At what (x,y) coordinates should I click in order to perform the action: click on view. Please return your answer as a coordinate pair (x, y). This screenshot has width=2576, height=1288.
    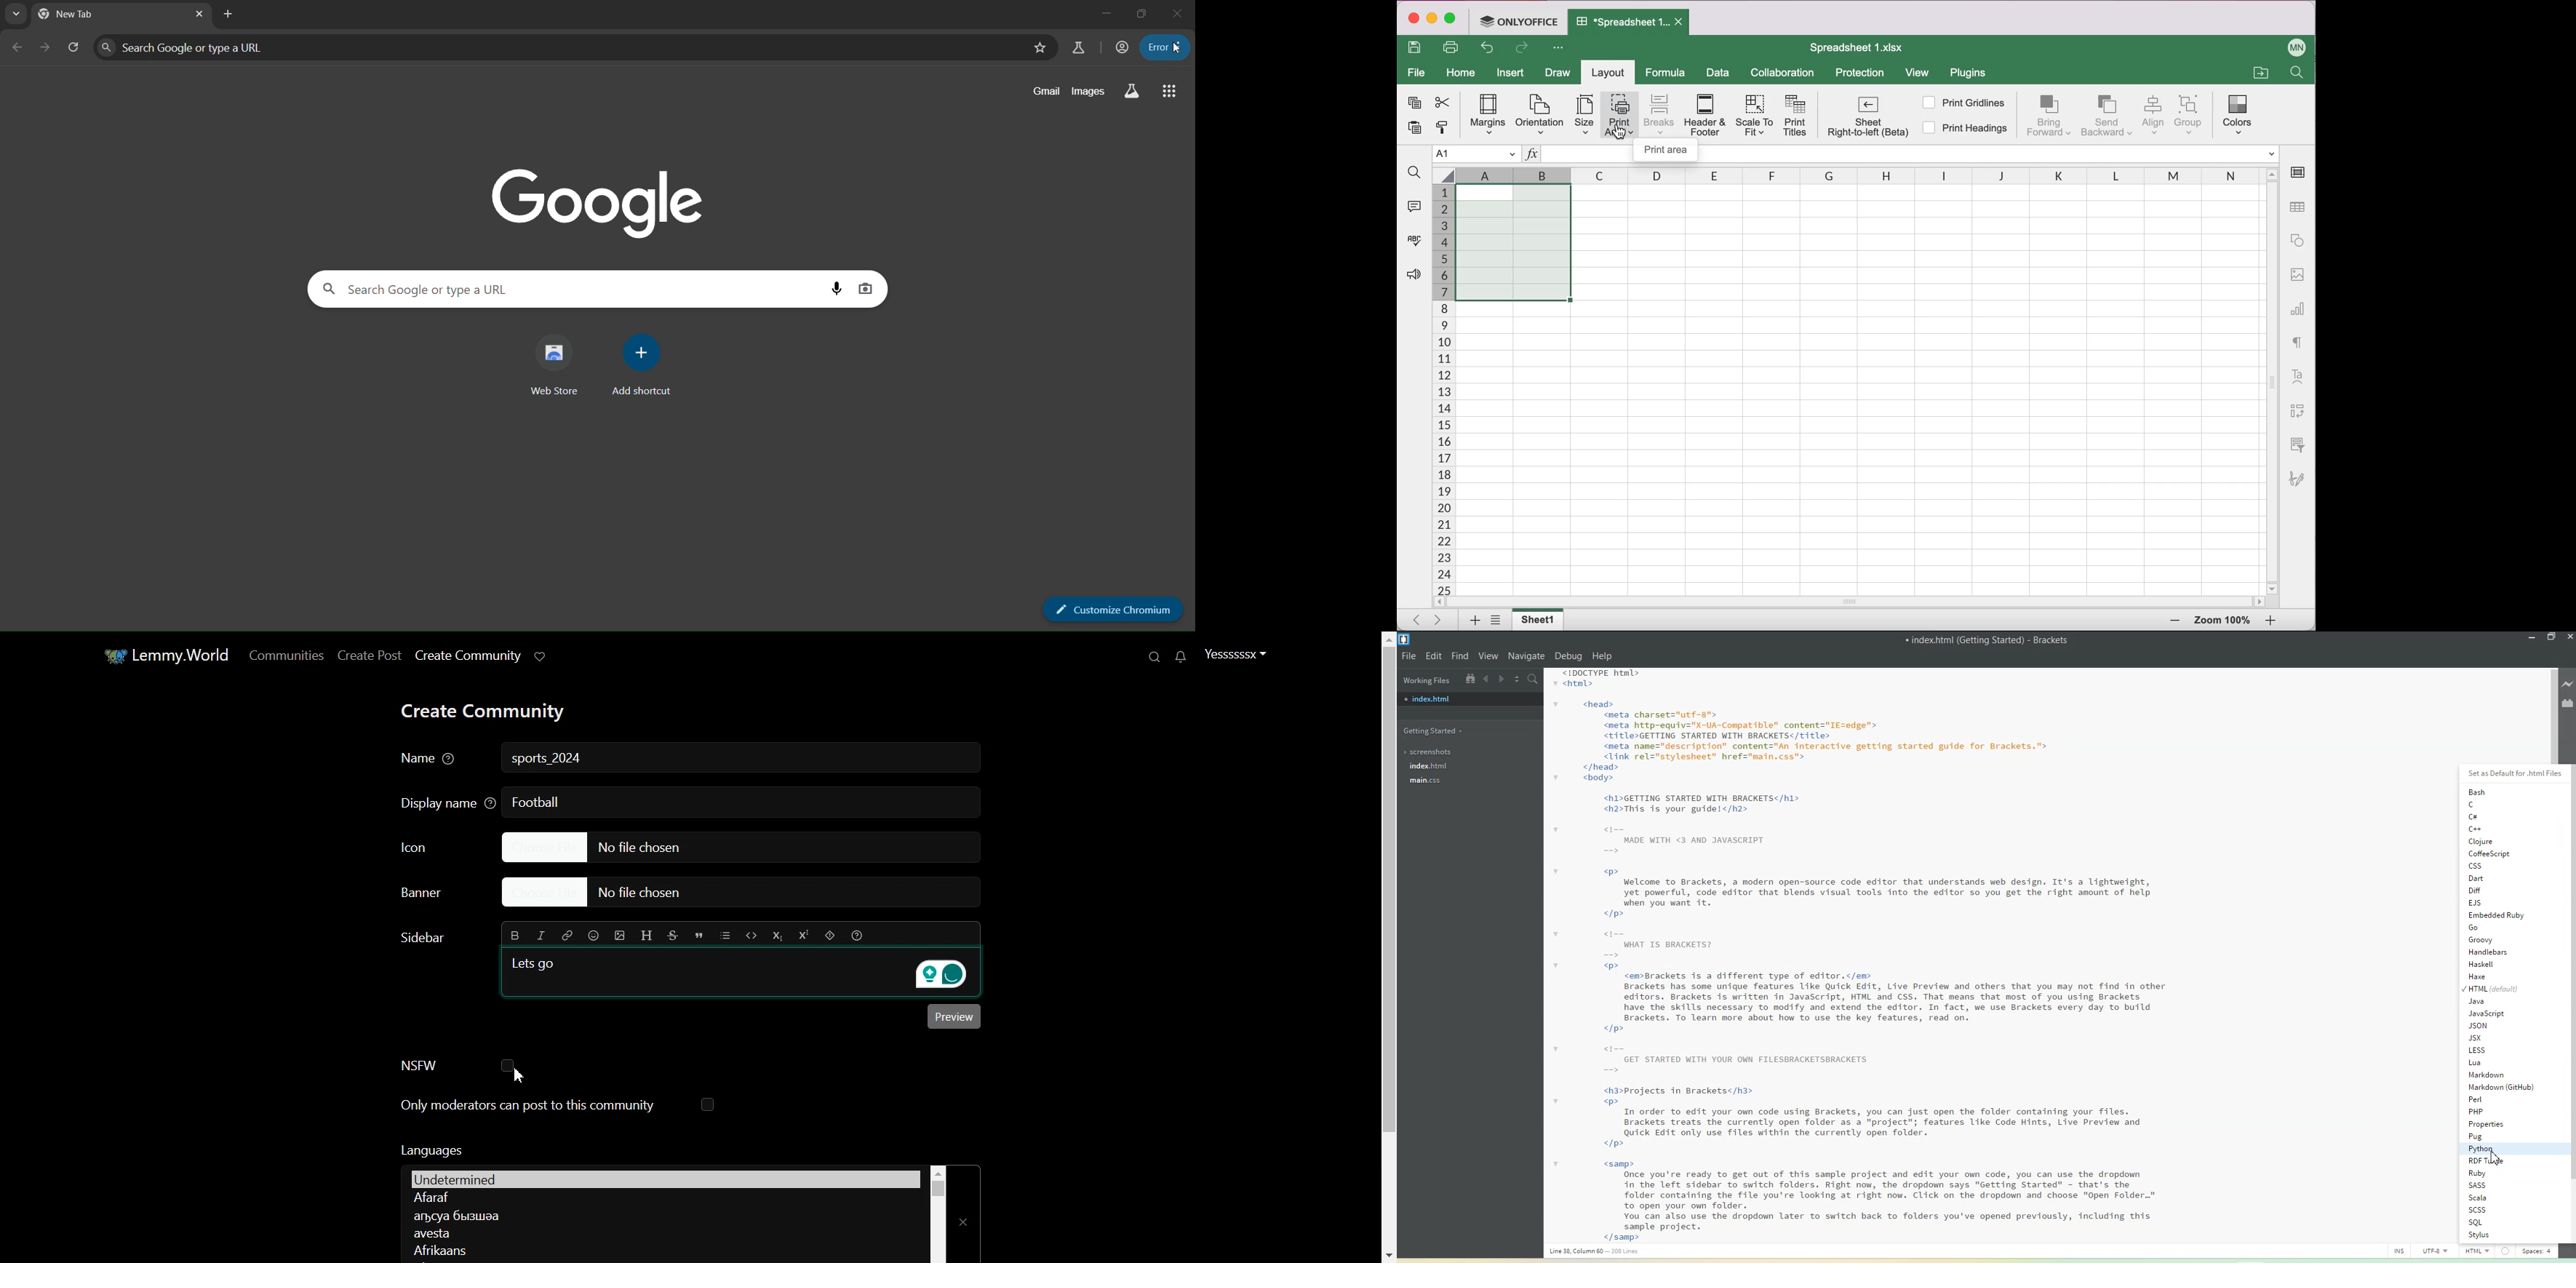
    Looking at the image, I should click on (1921, 74).